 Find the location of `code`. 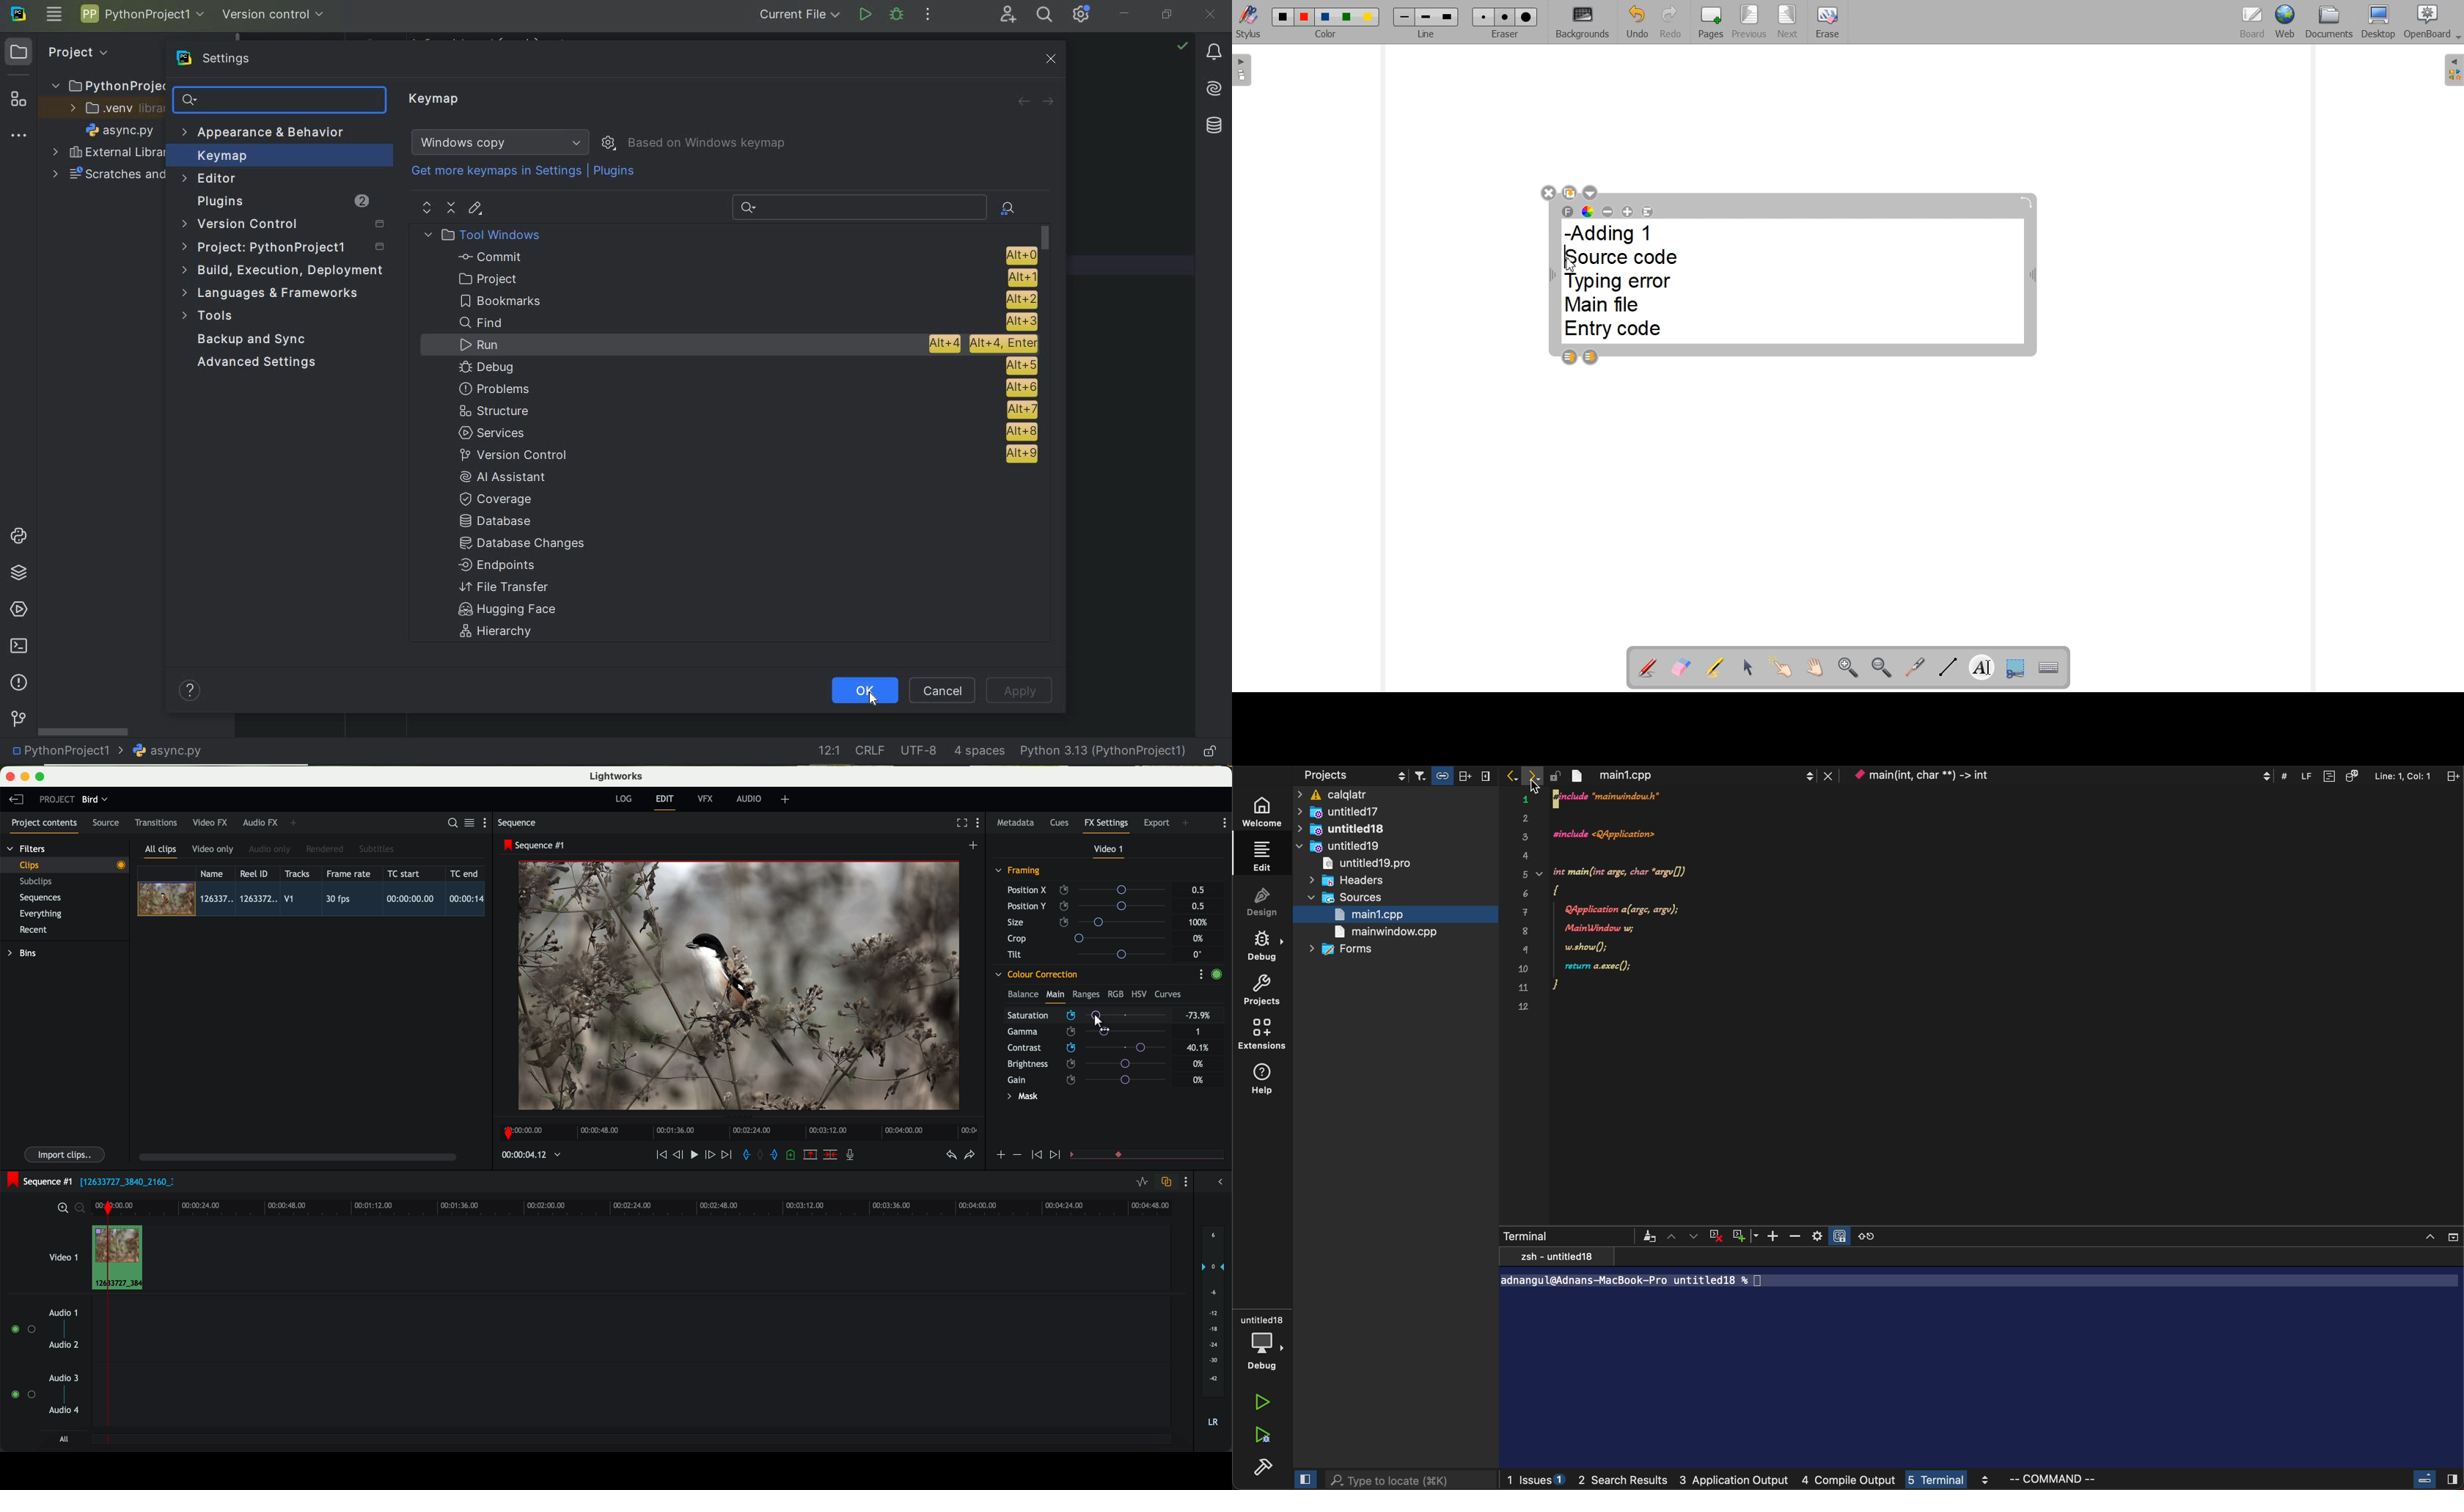

code is located at coordinates (1618, 908).